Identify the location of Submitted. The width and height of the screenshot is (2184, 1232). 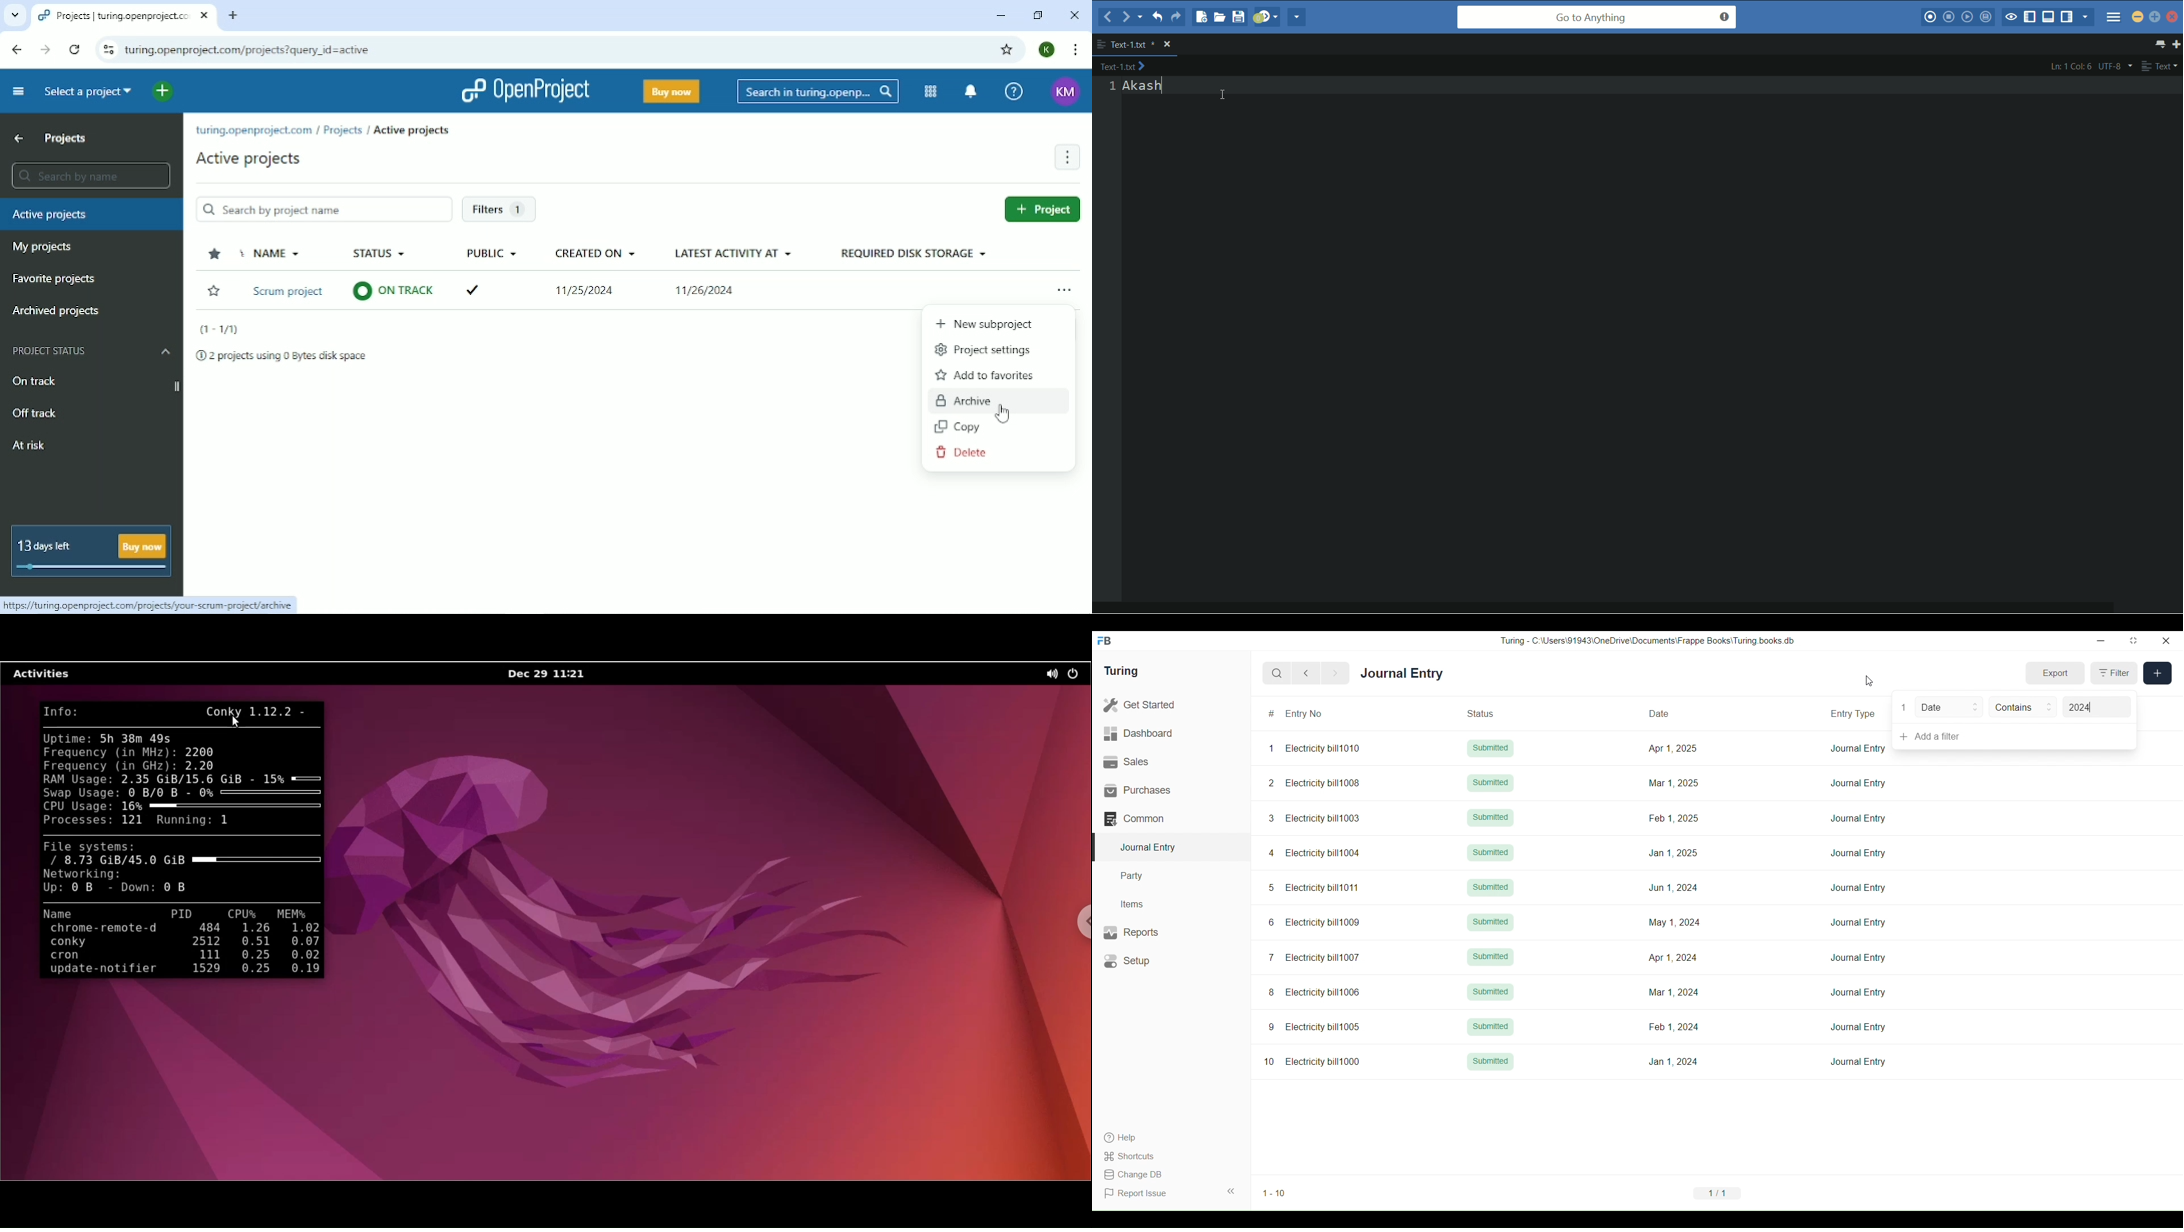
(1491, 1061).